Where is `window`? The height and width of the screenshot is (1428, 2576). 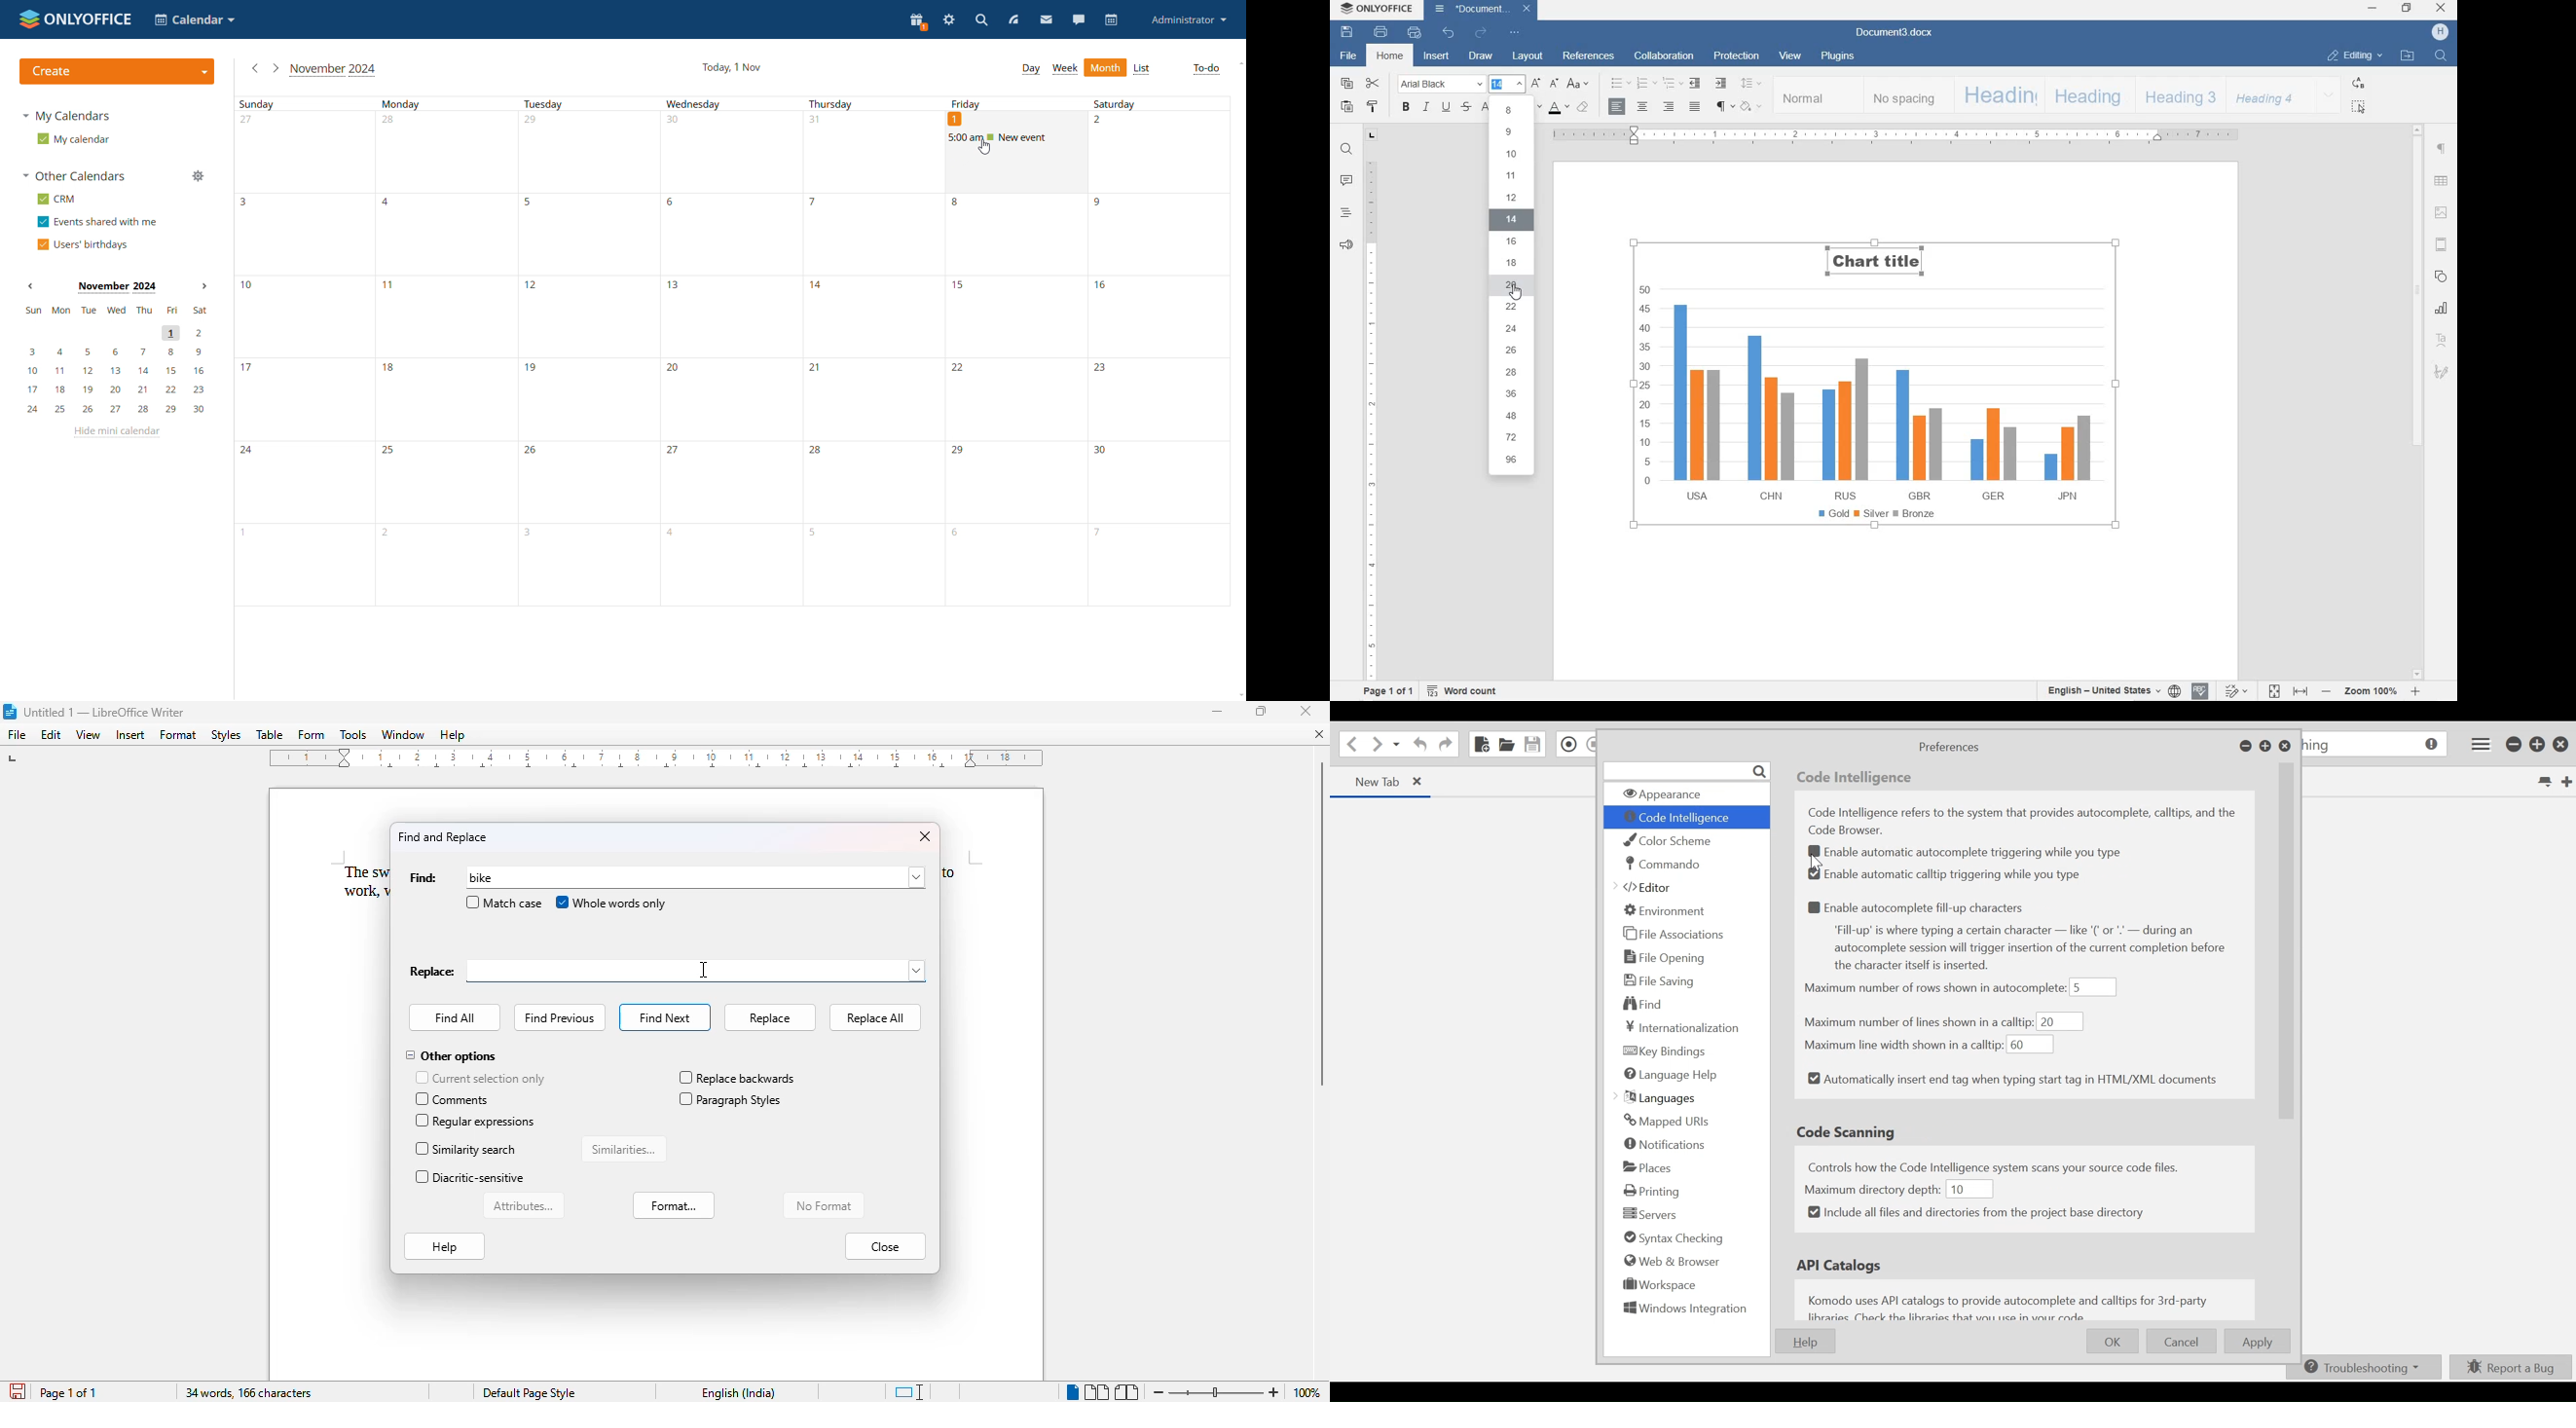
window is located at coordinates (402, 735).